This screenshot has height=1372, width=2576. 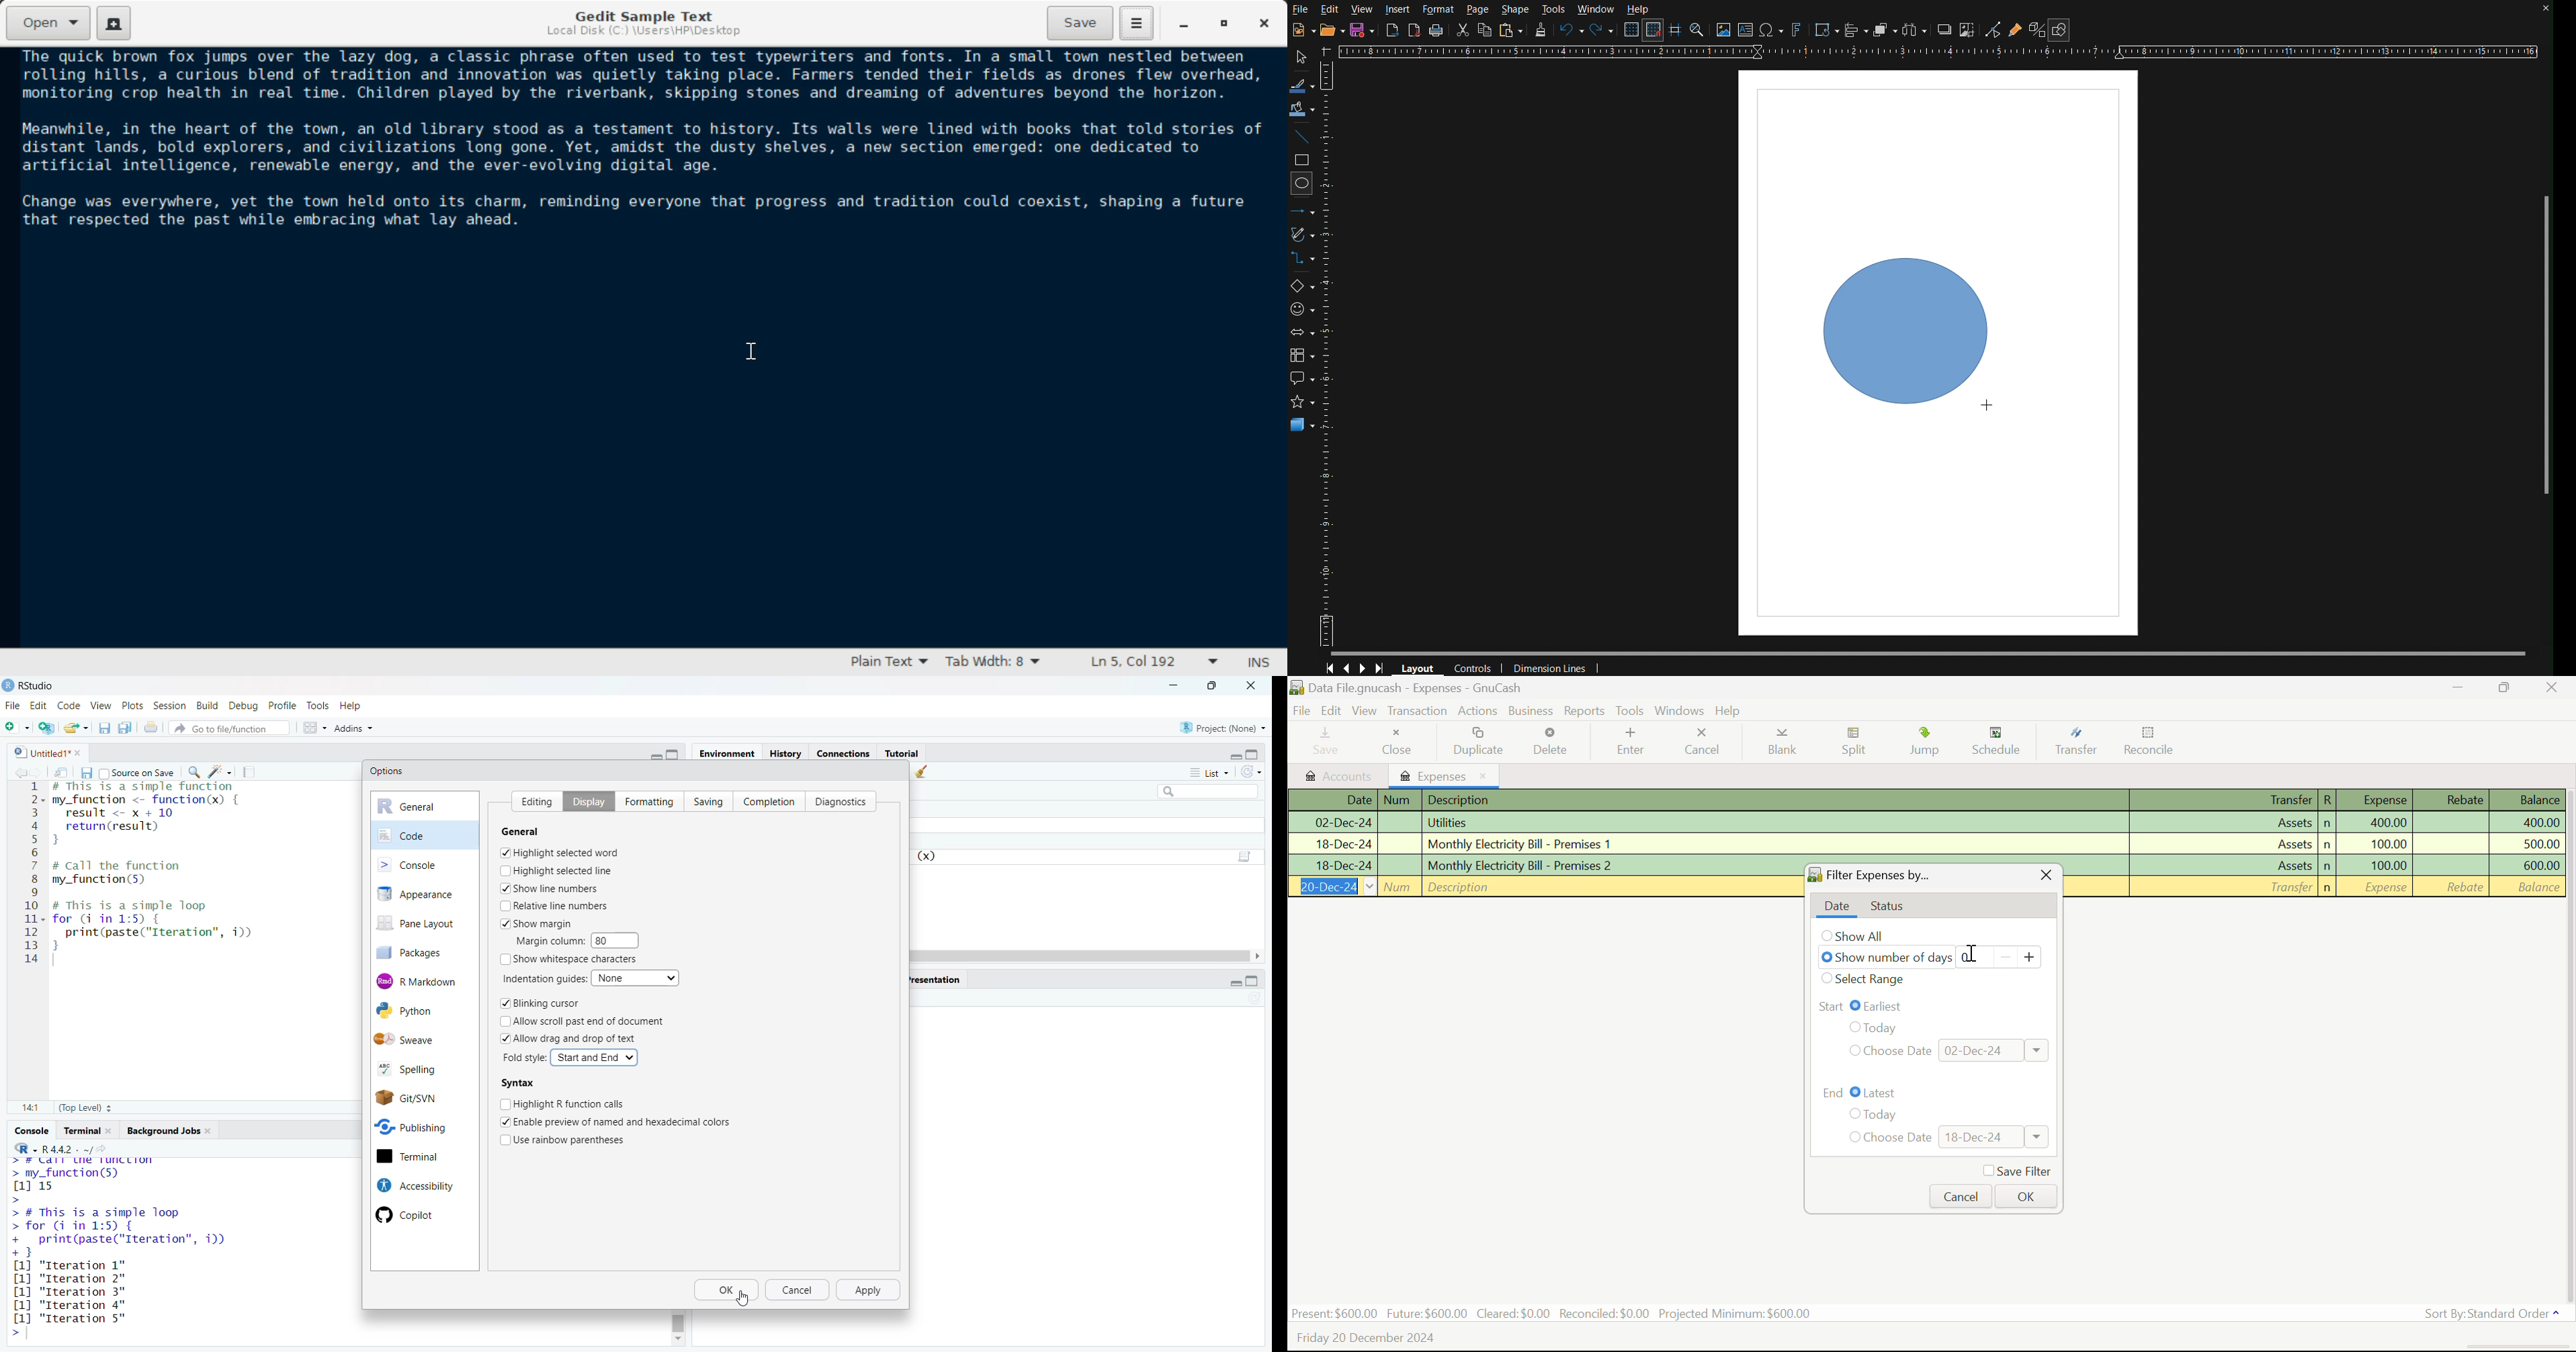 I want to click on use rainbow parenthesis, so click(x=572, y=1139).